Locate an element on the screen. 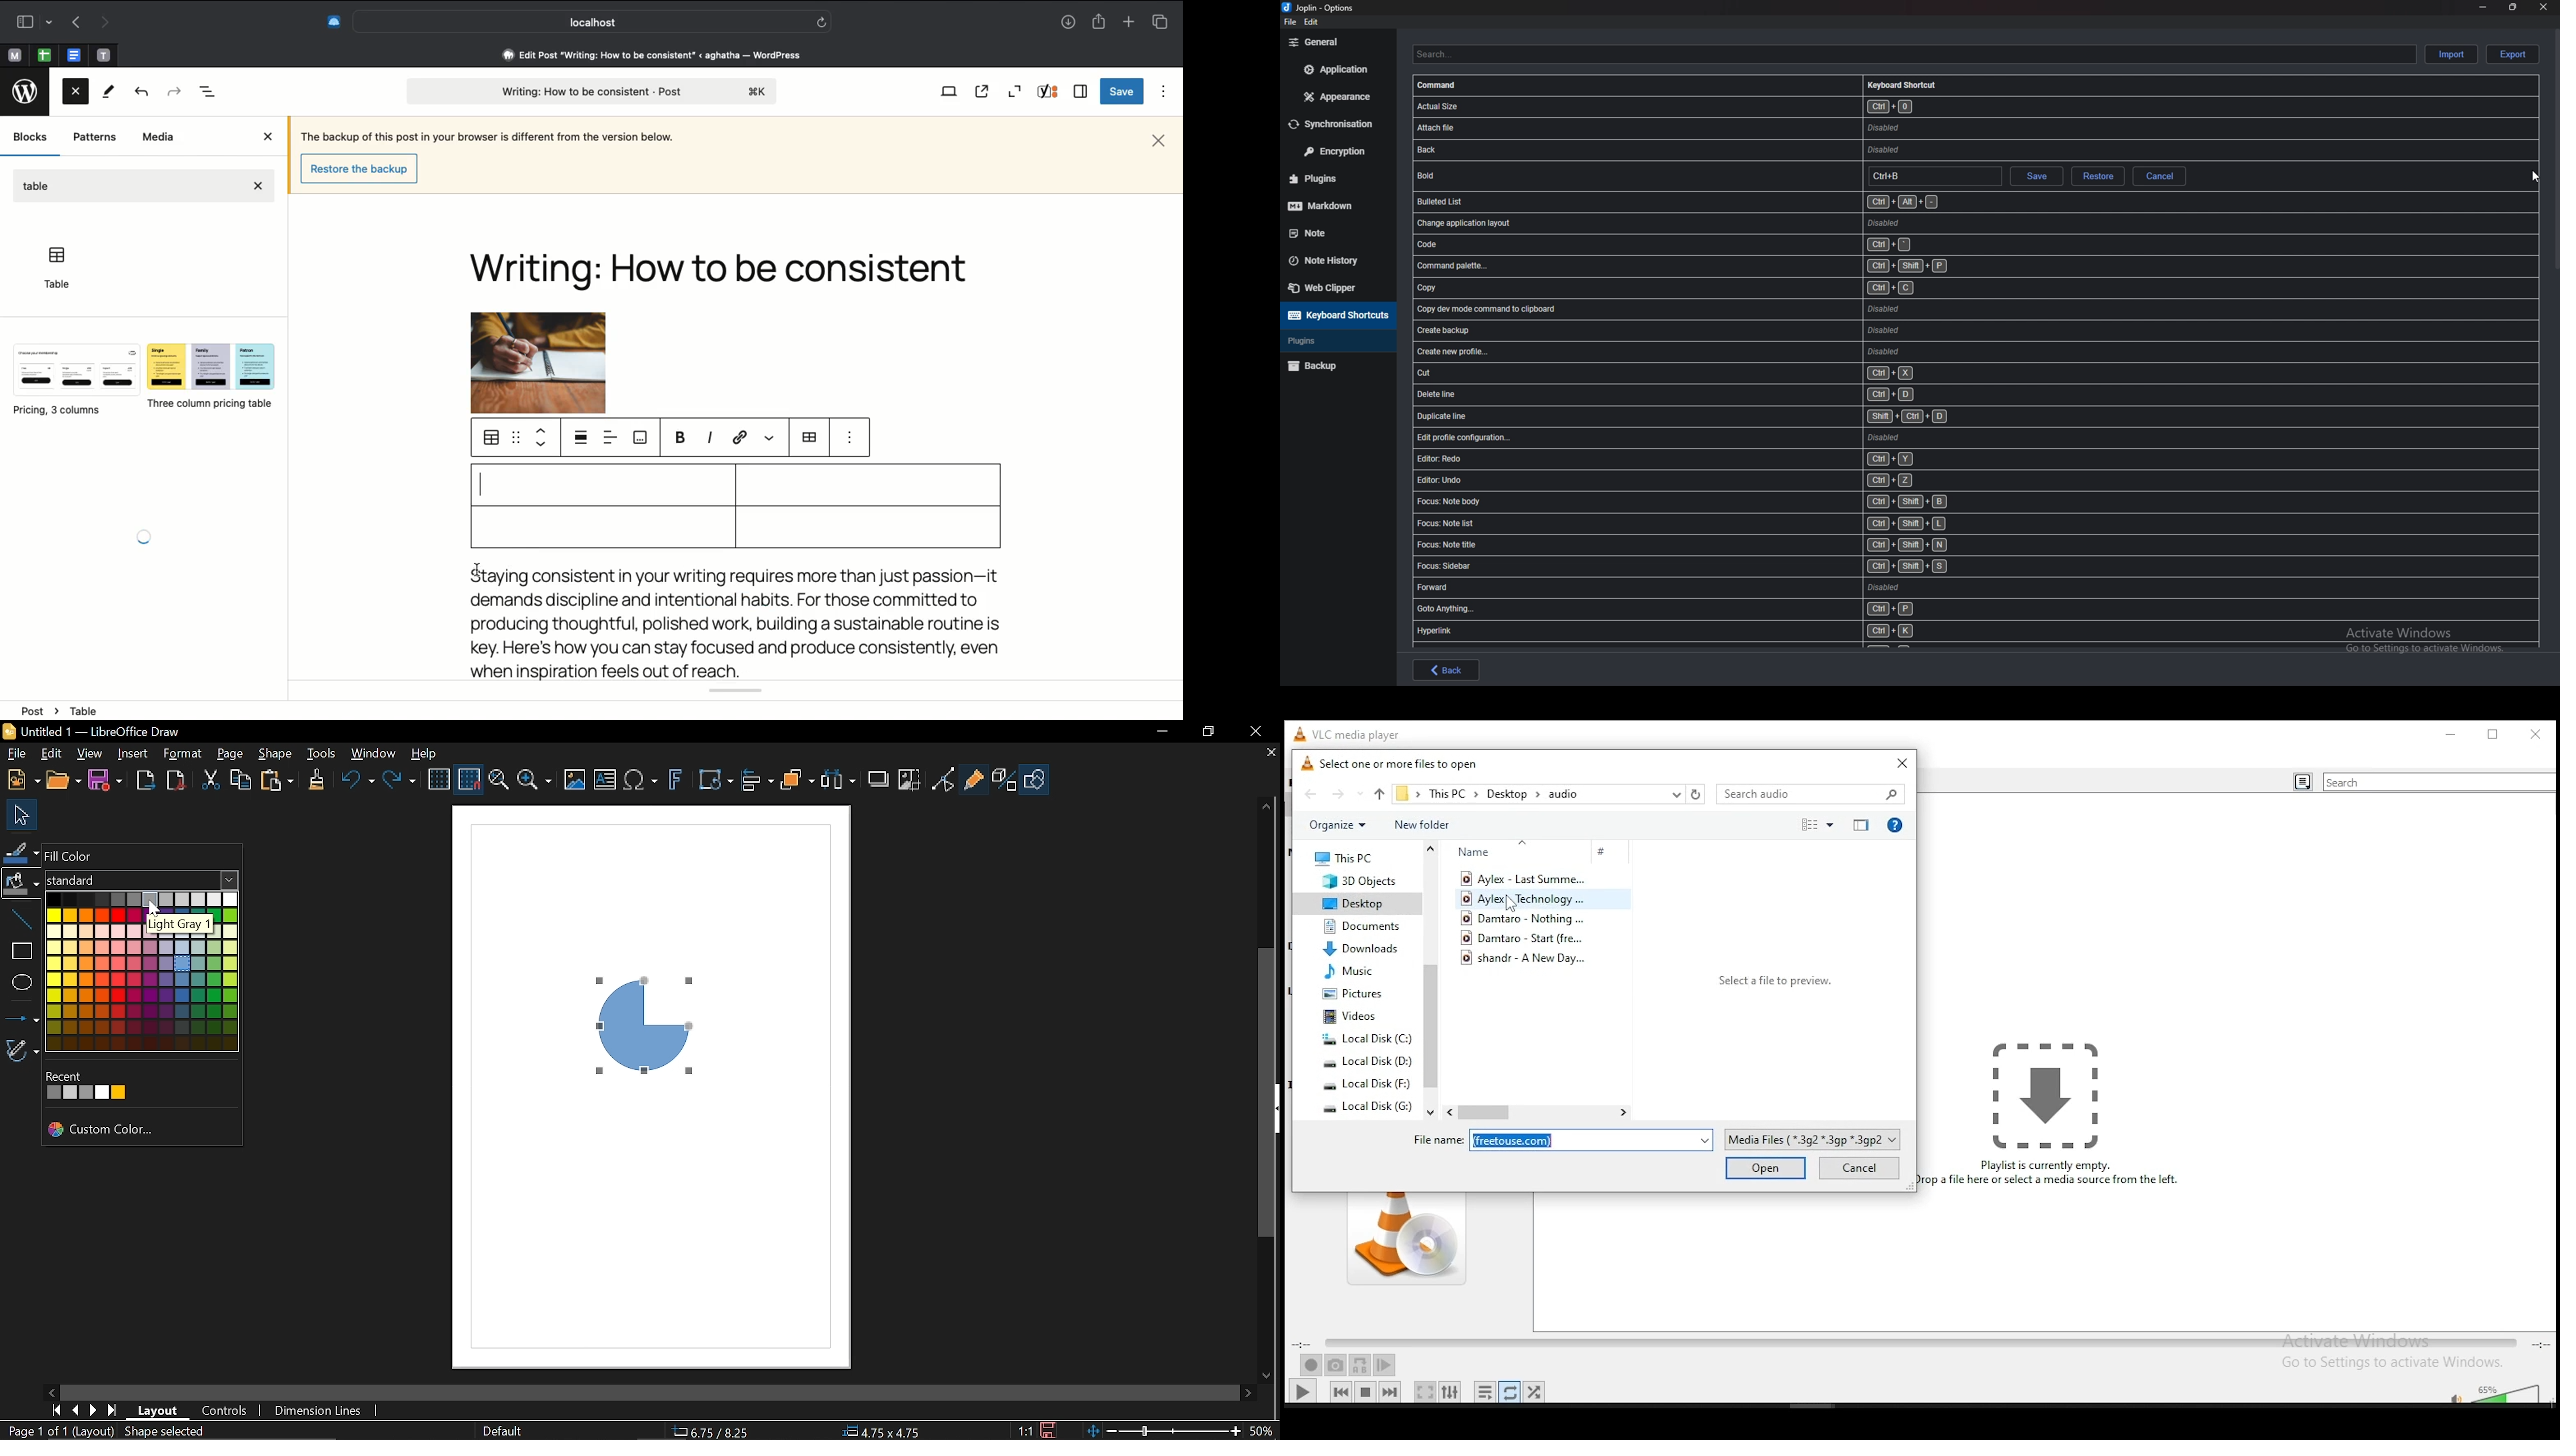  50% (Current Zoom) is located at coordinates (1264, 1428).